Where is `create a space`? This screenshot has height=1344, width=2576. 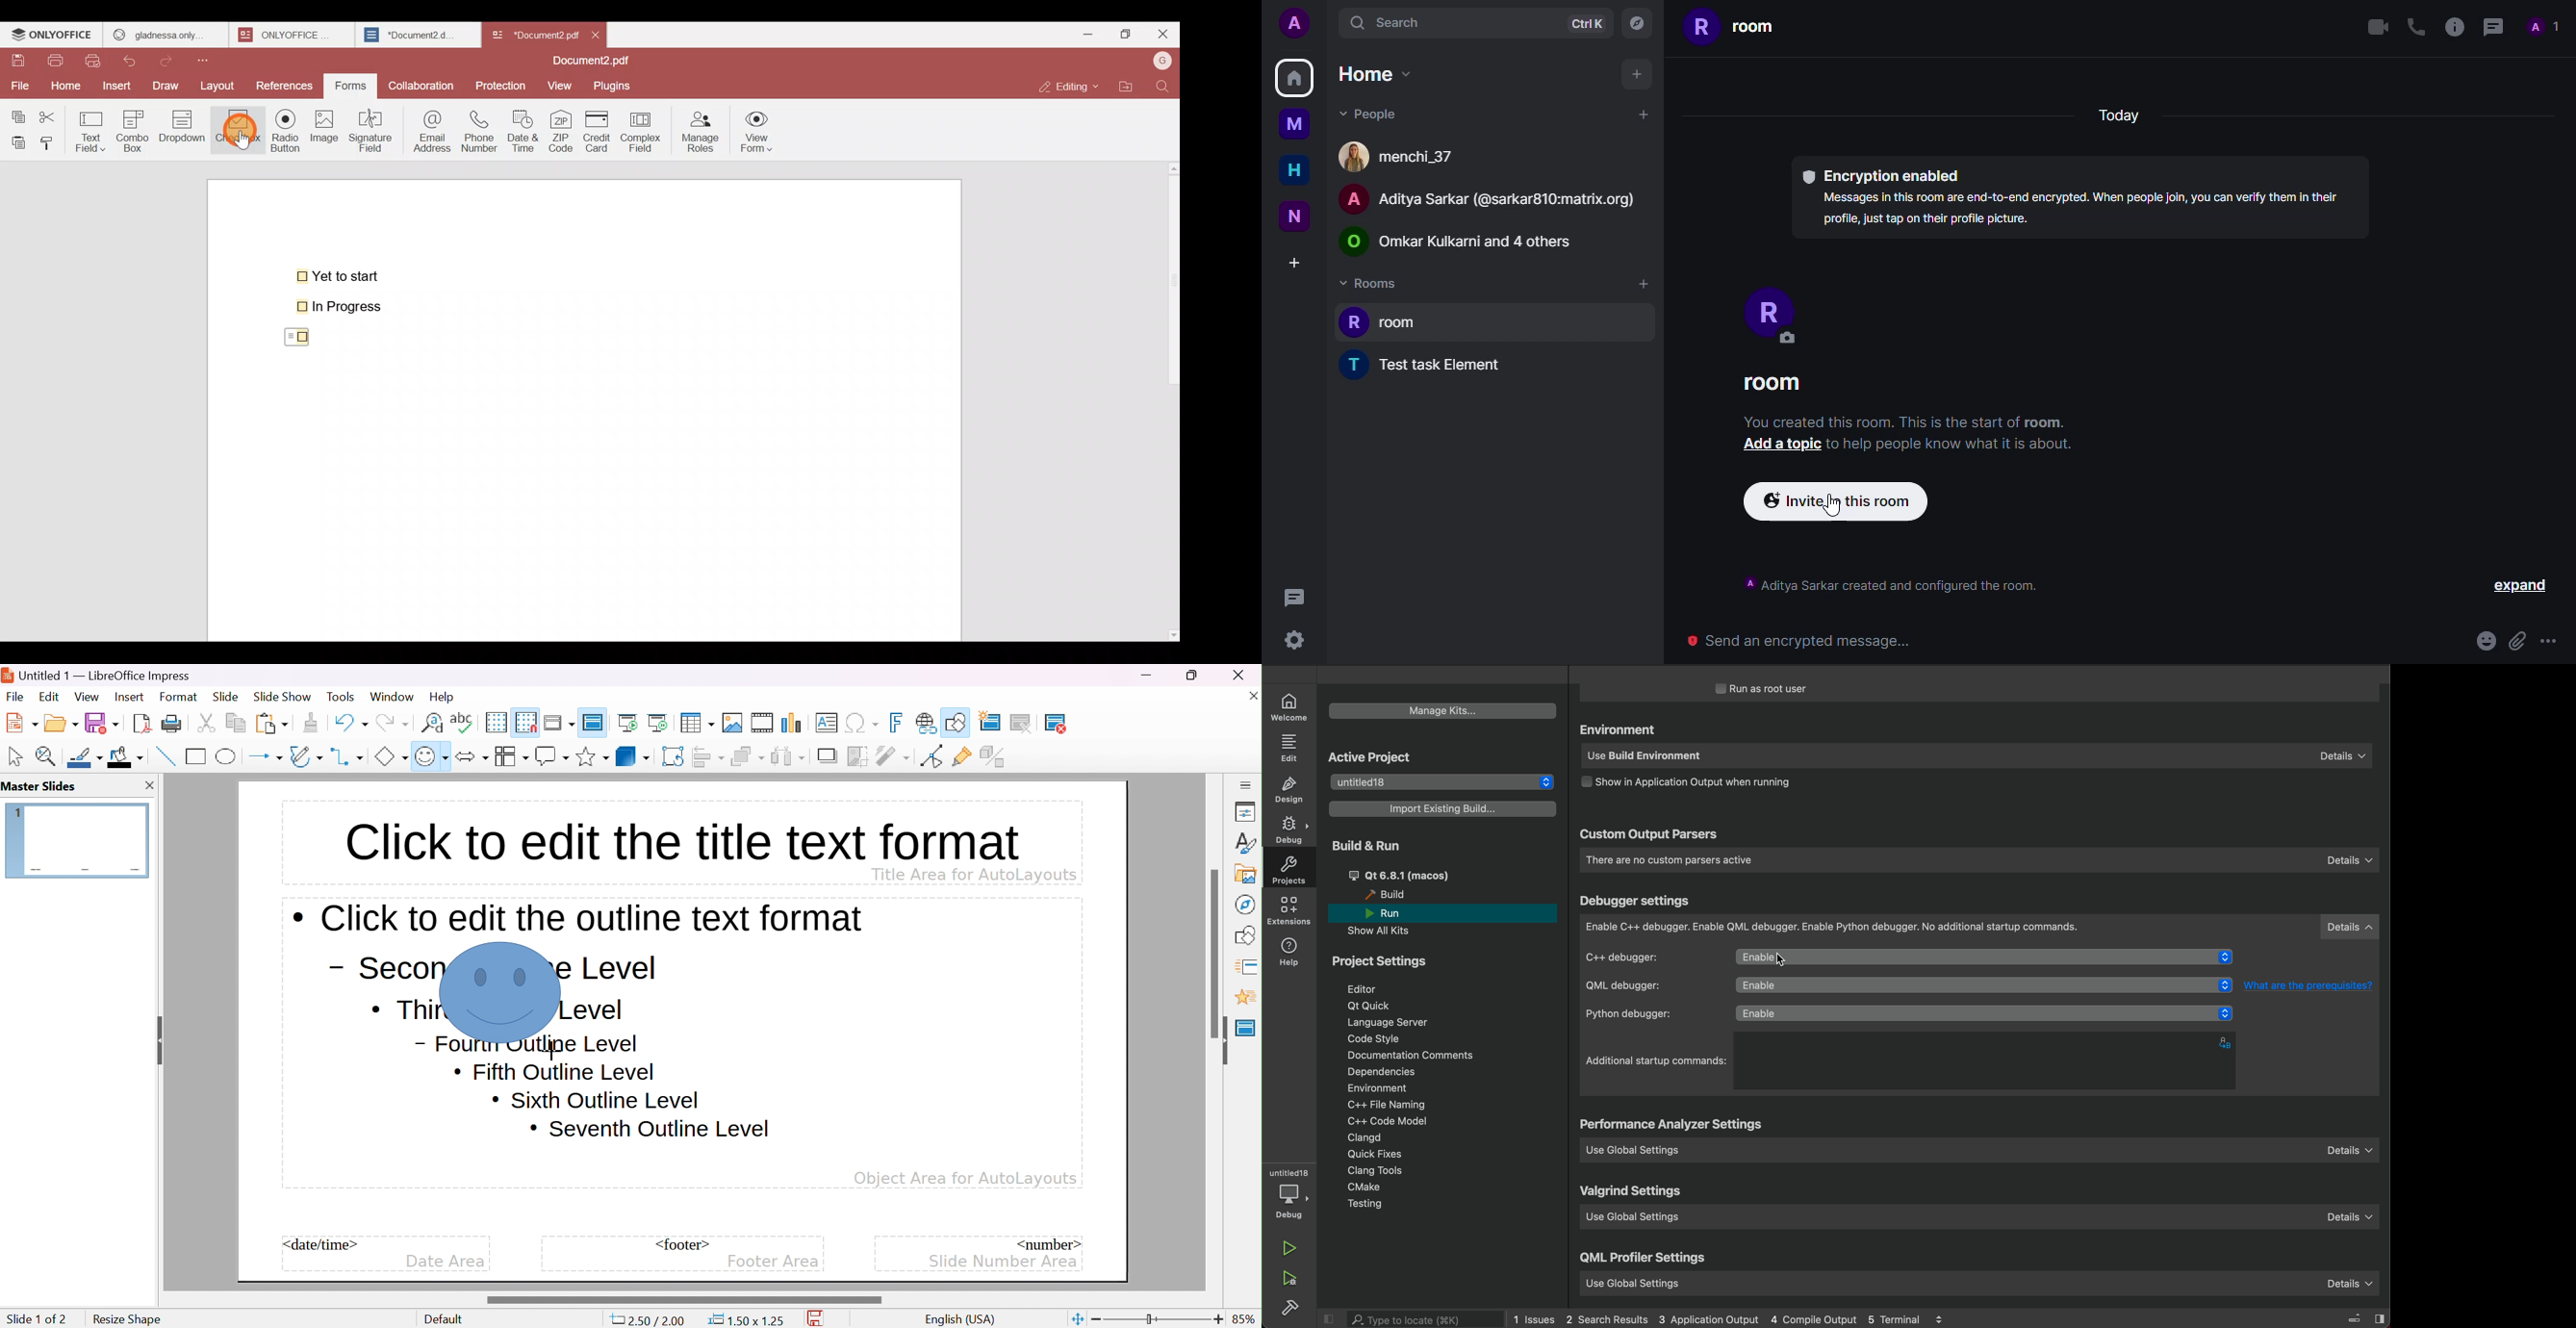 create a space is located at coordinates (1295, 261).